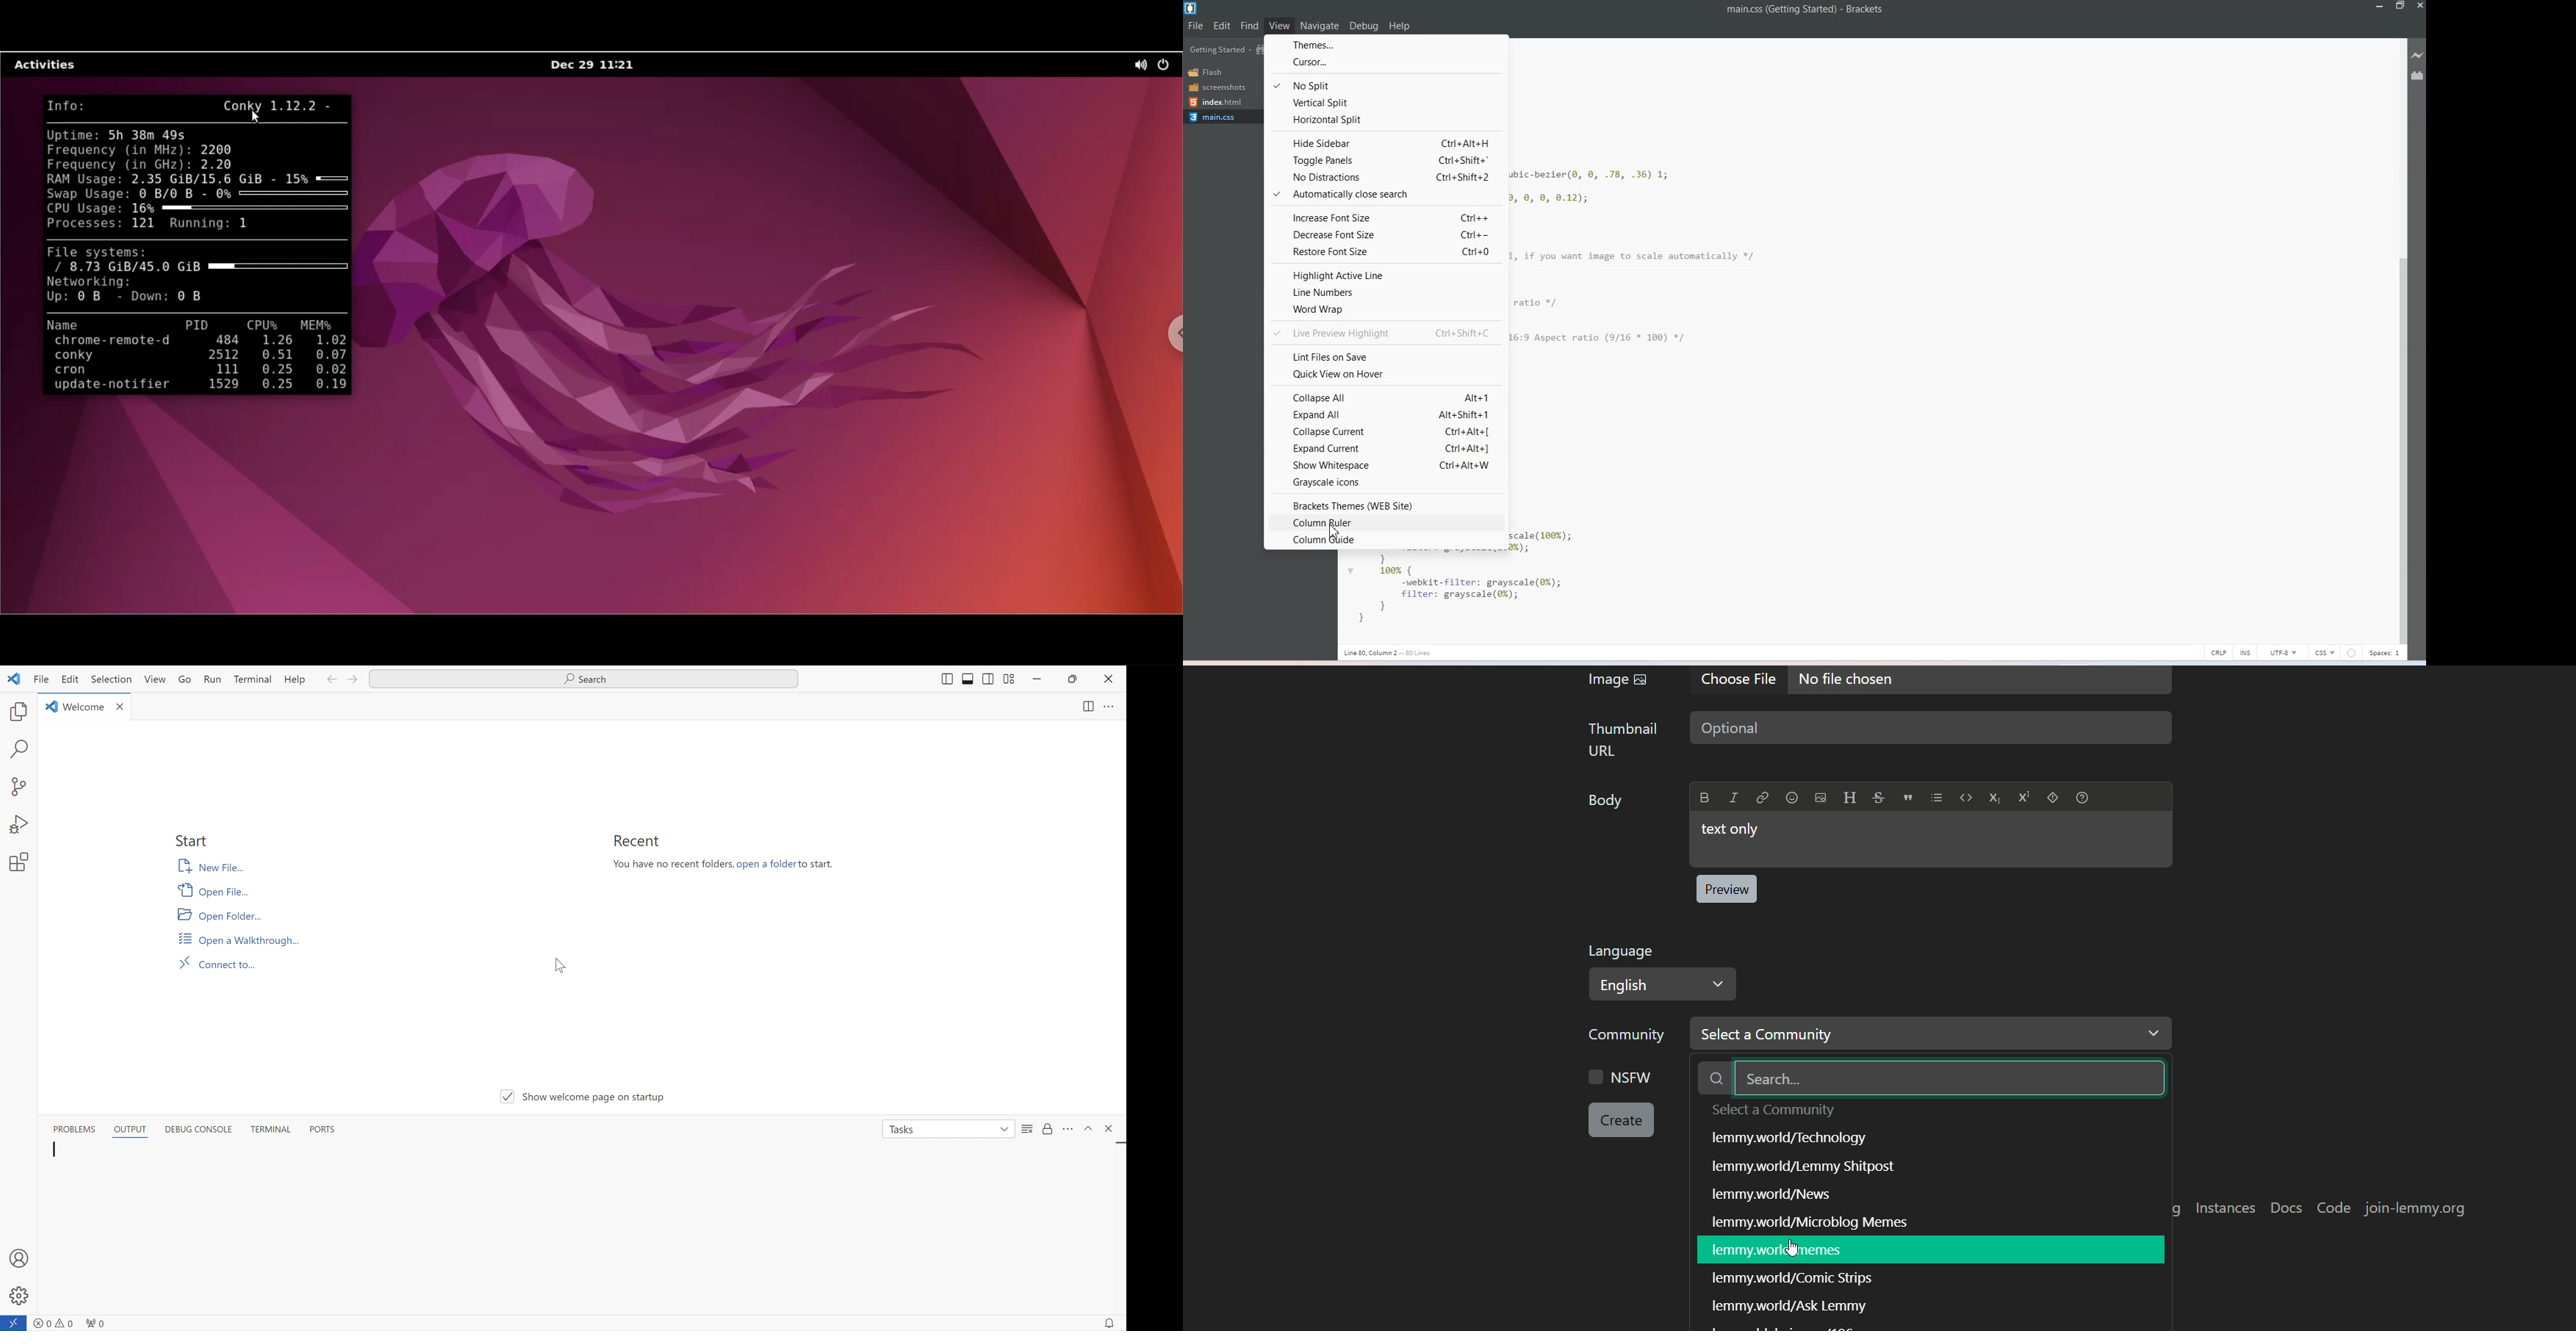 This screenshot has width=2576, height=1344. Describe the element at coordinates (943, 1133) in the screenshot. I see `tasks` at that location.